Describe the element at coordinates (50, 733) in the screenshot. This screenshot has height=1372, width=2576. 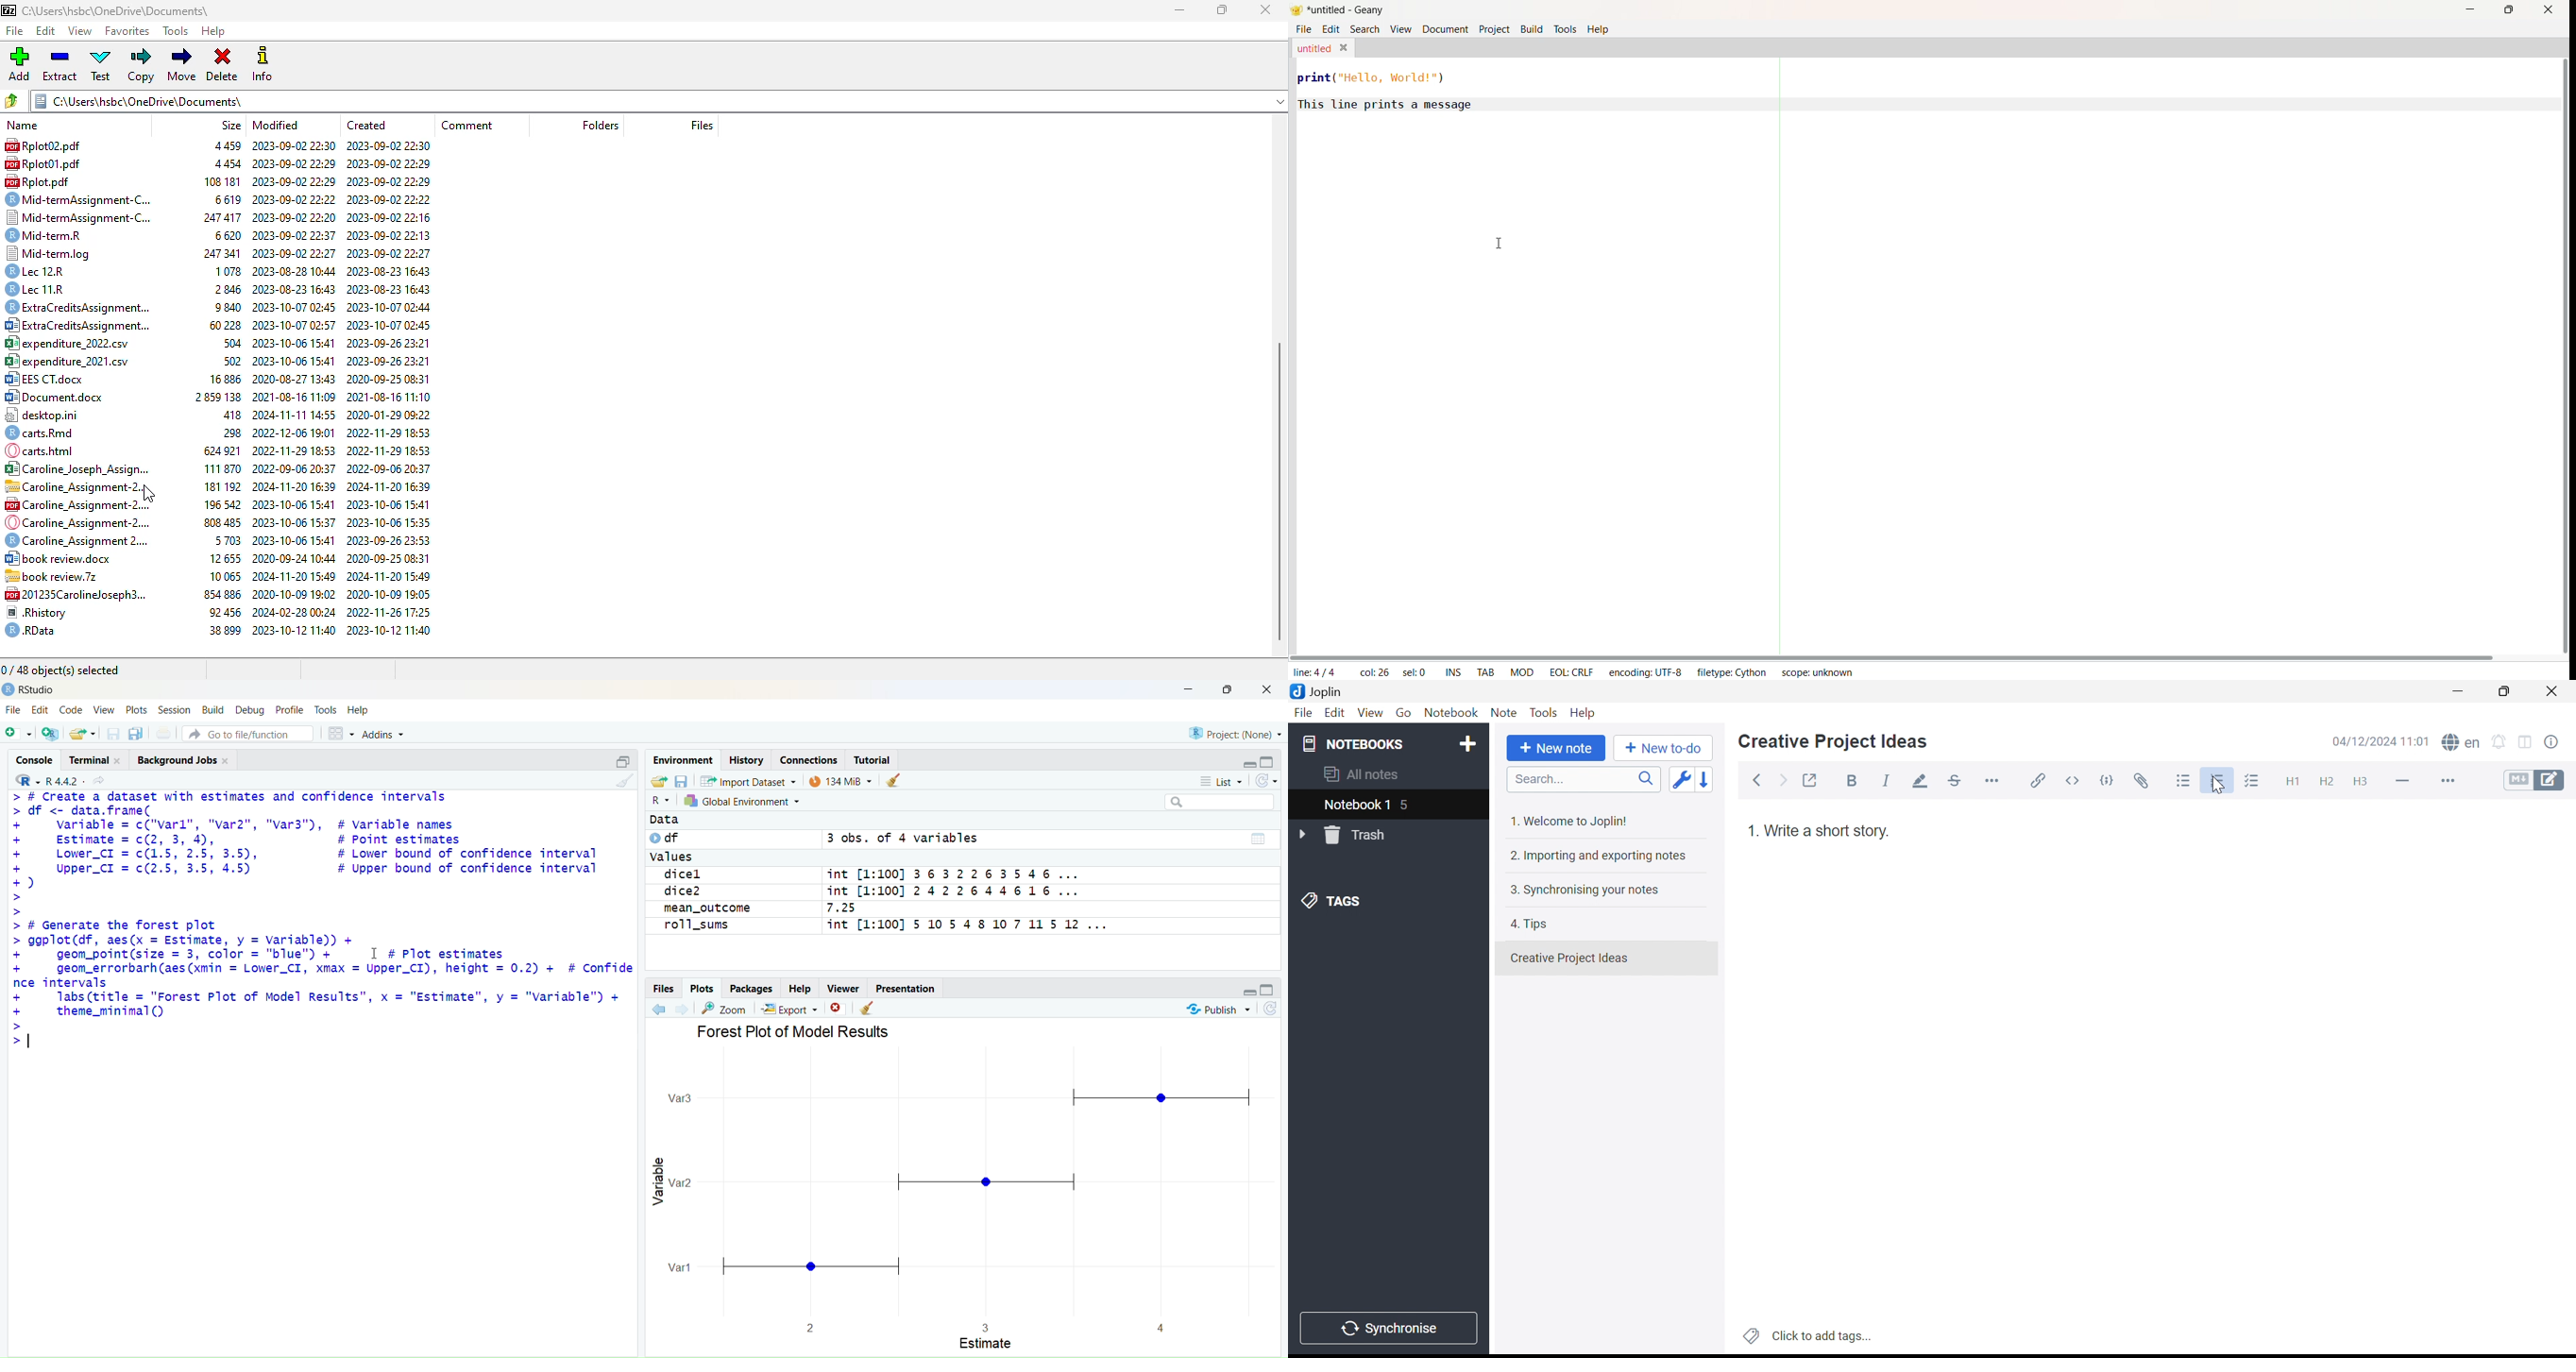
I see `create a project` at that location.